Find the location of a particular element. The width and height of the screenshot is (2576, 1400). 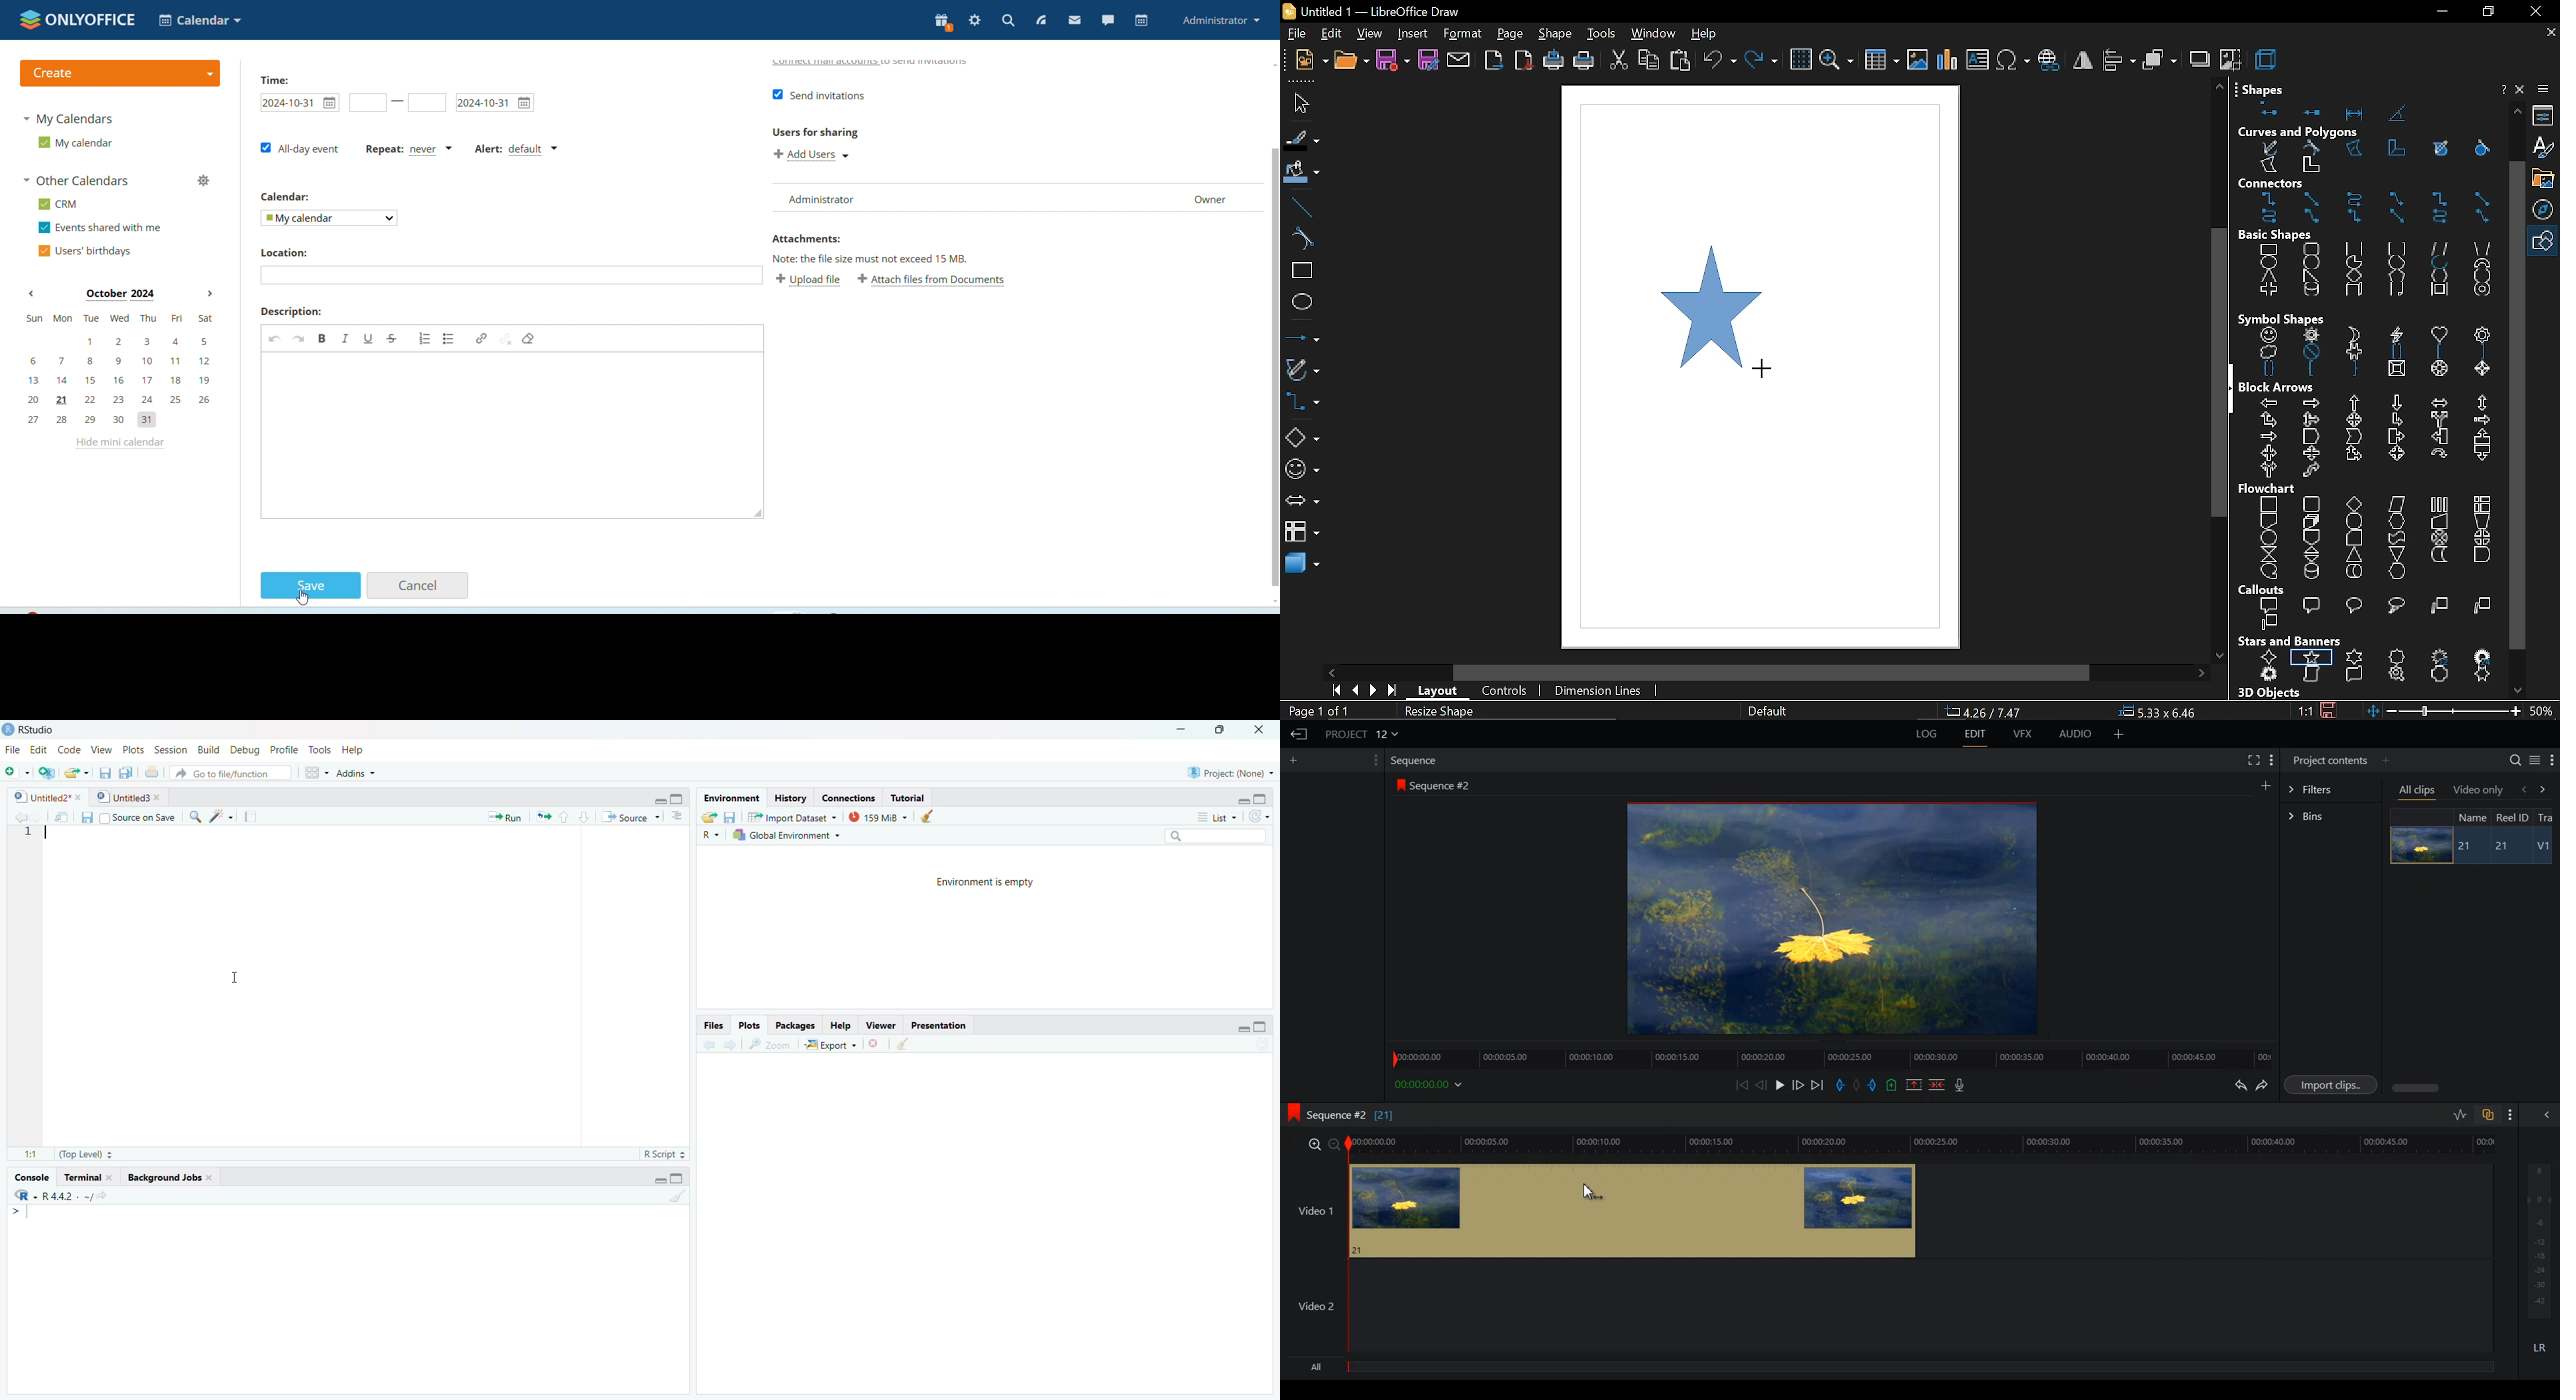

EDIT is located at coordinates (1976, 734).